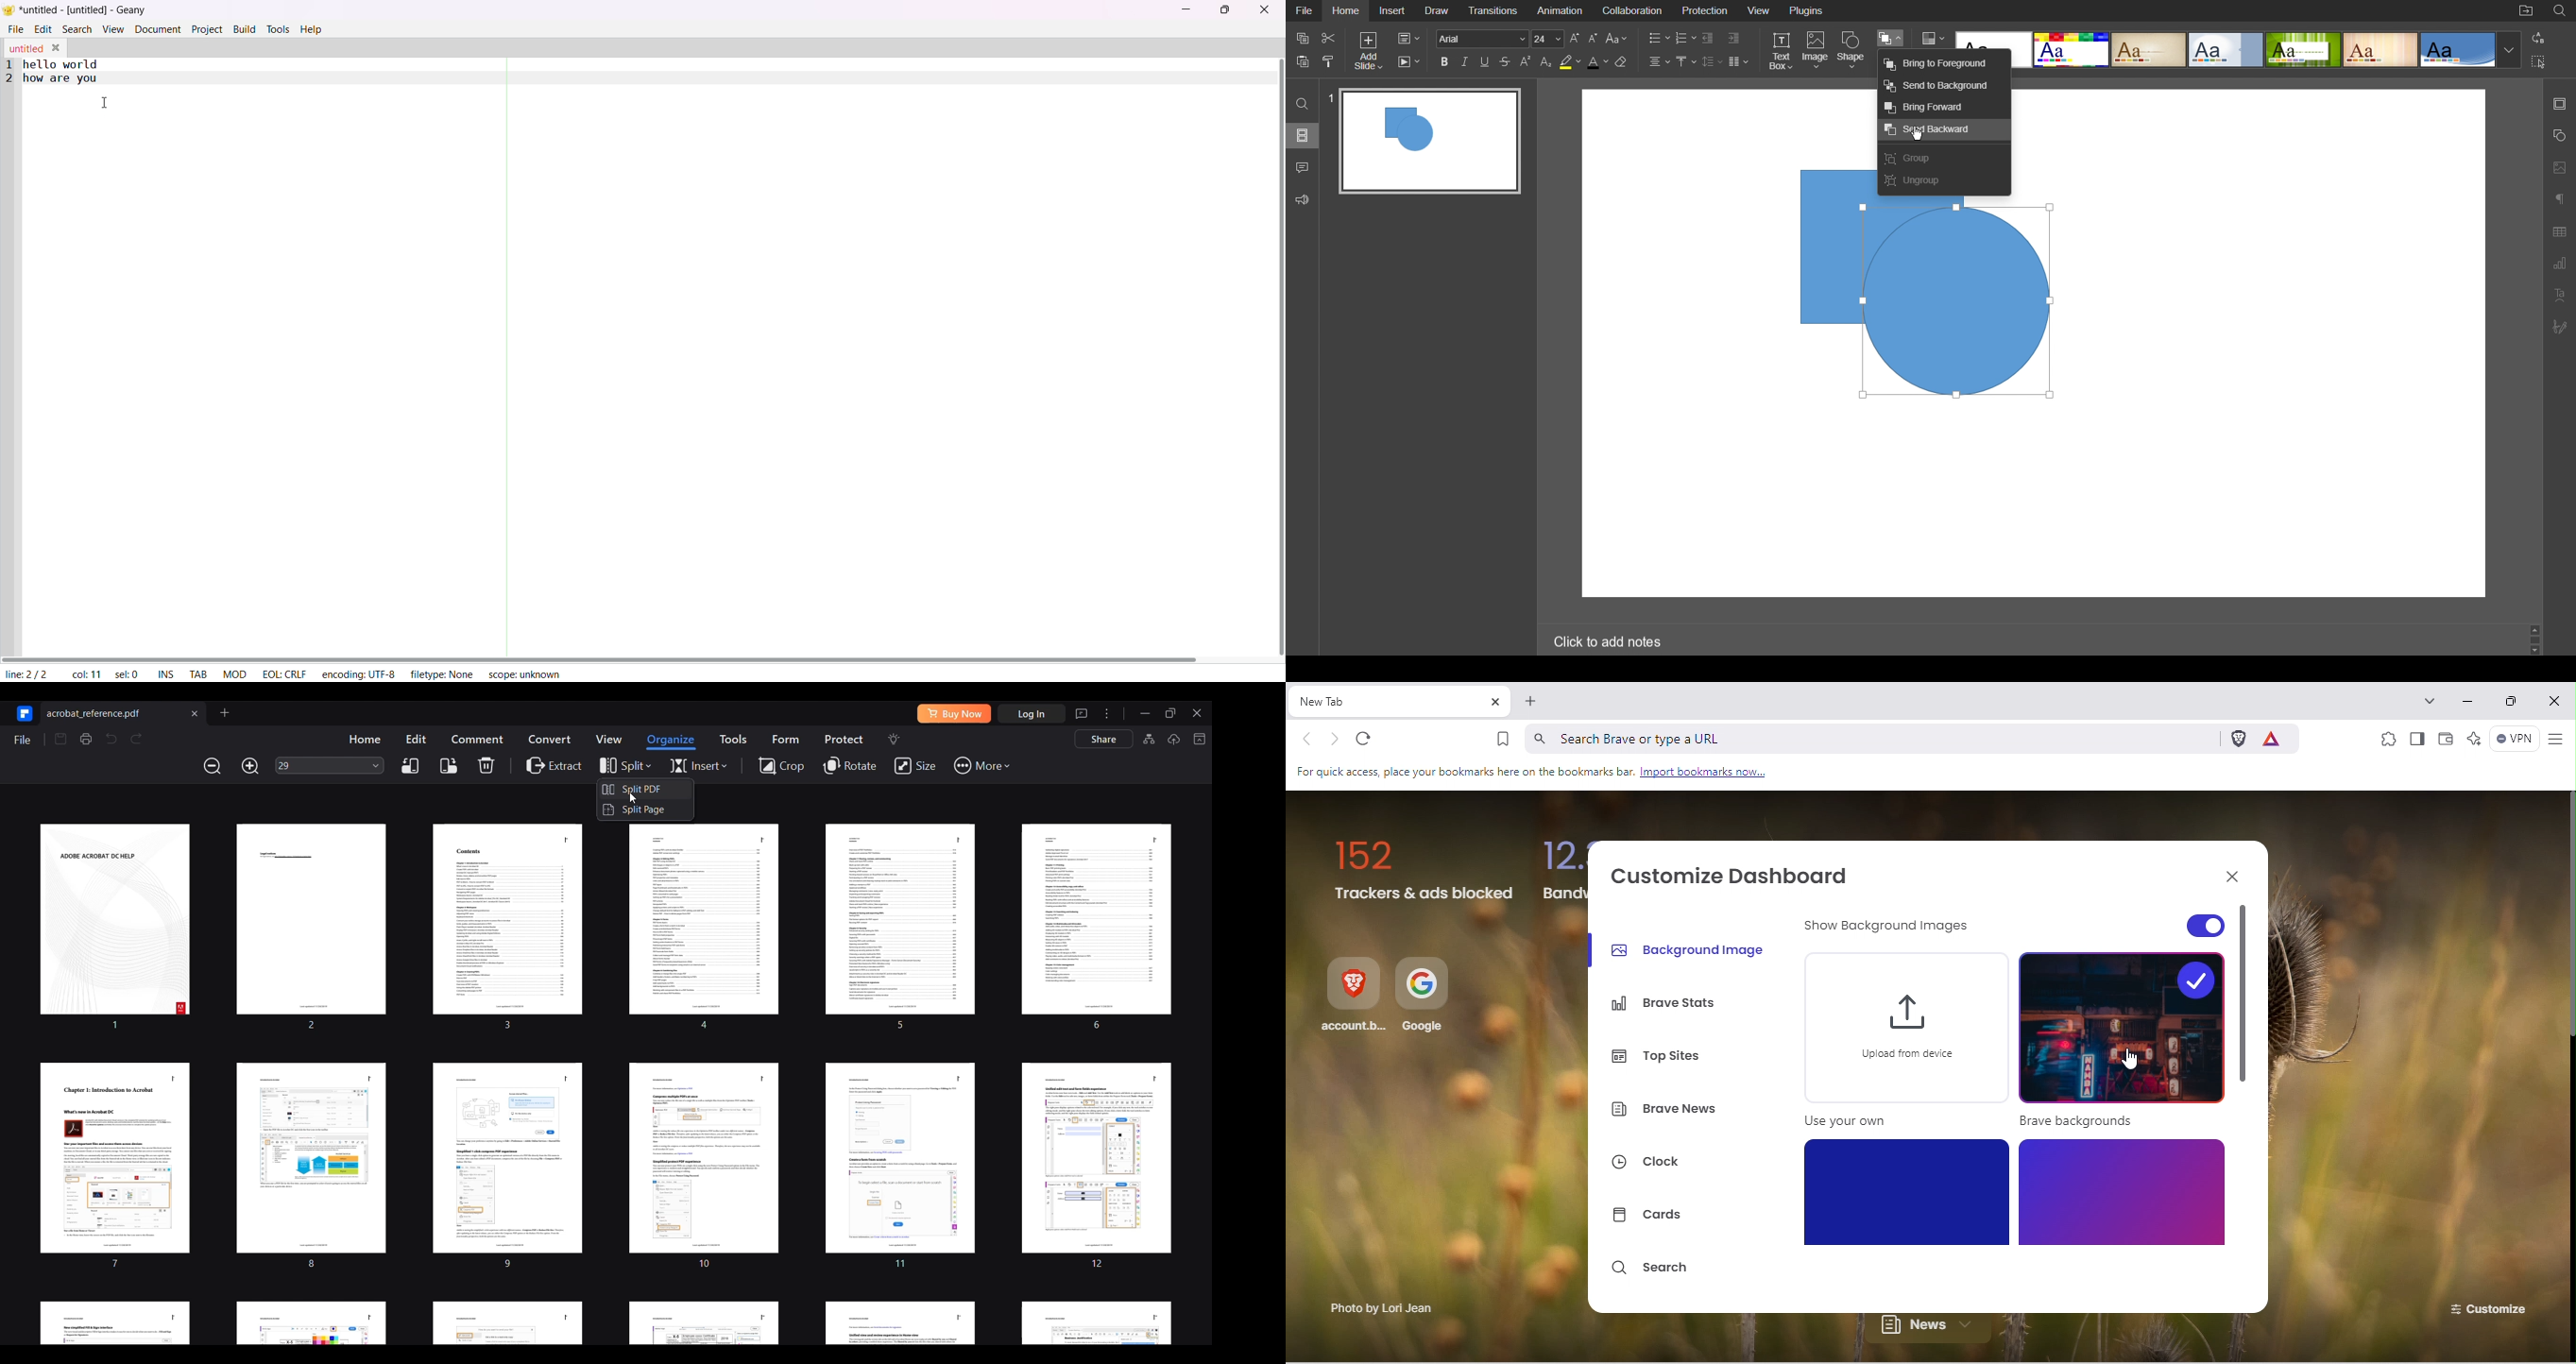 This screenshot has height=1372, width=2576. Describe the element at coordinates (1368, 50) in the screenshot. I see `Add Slide` at that location.